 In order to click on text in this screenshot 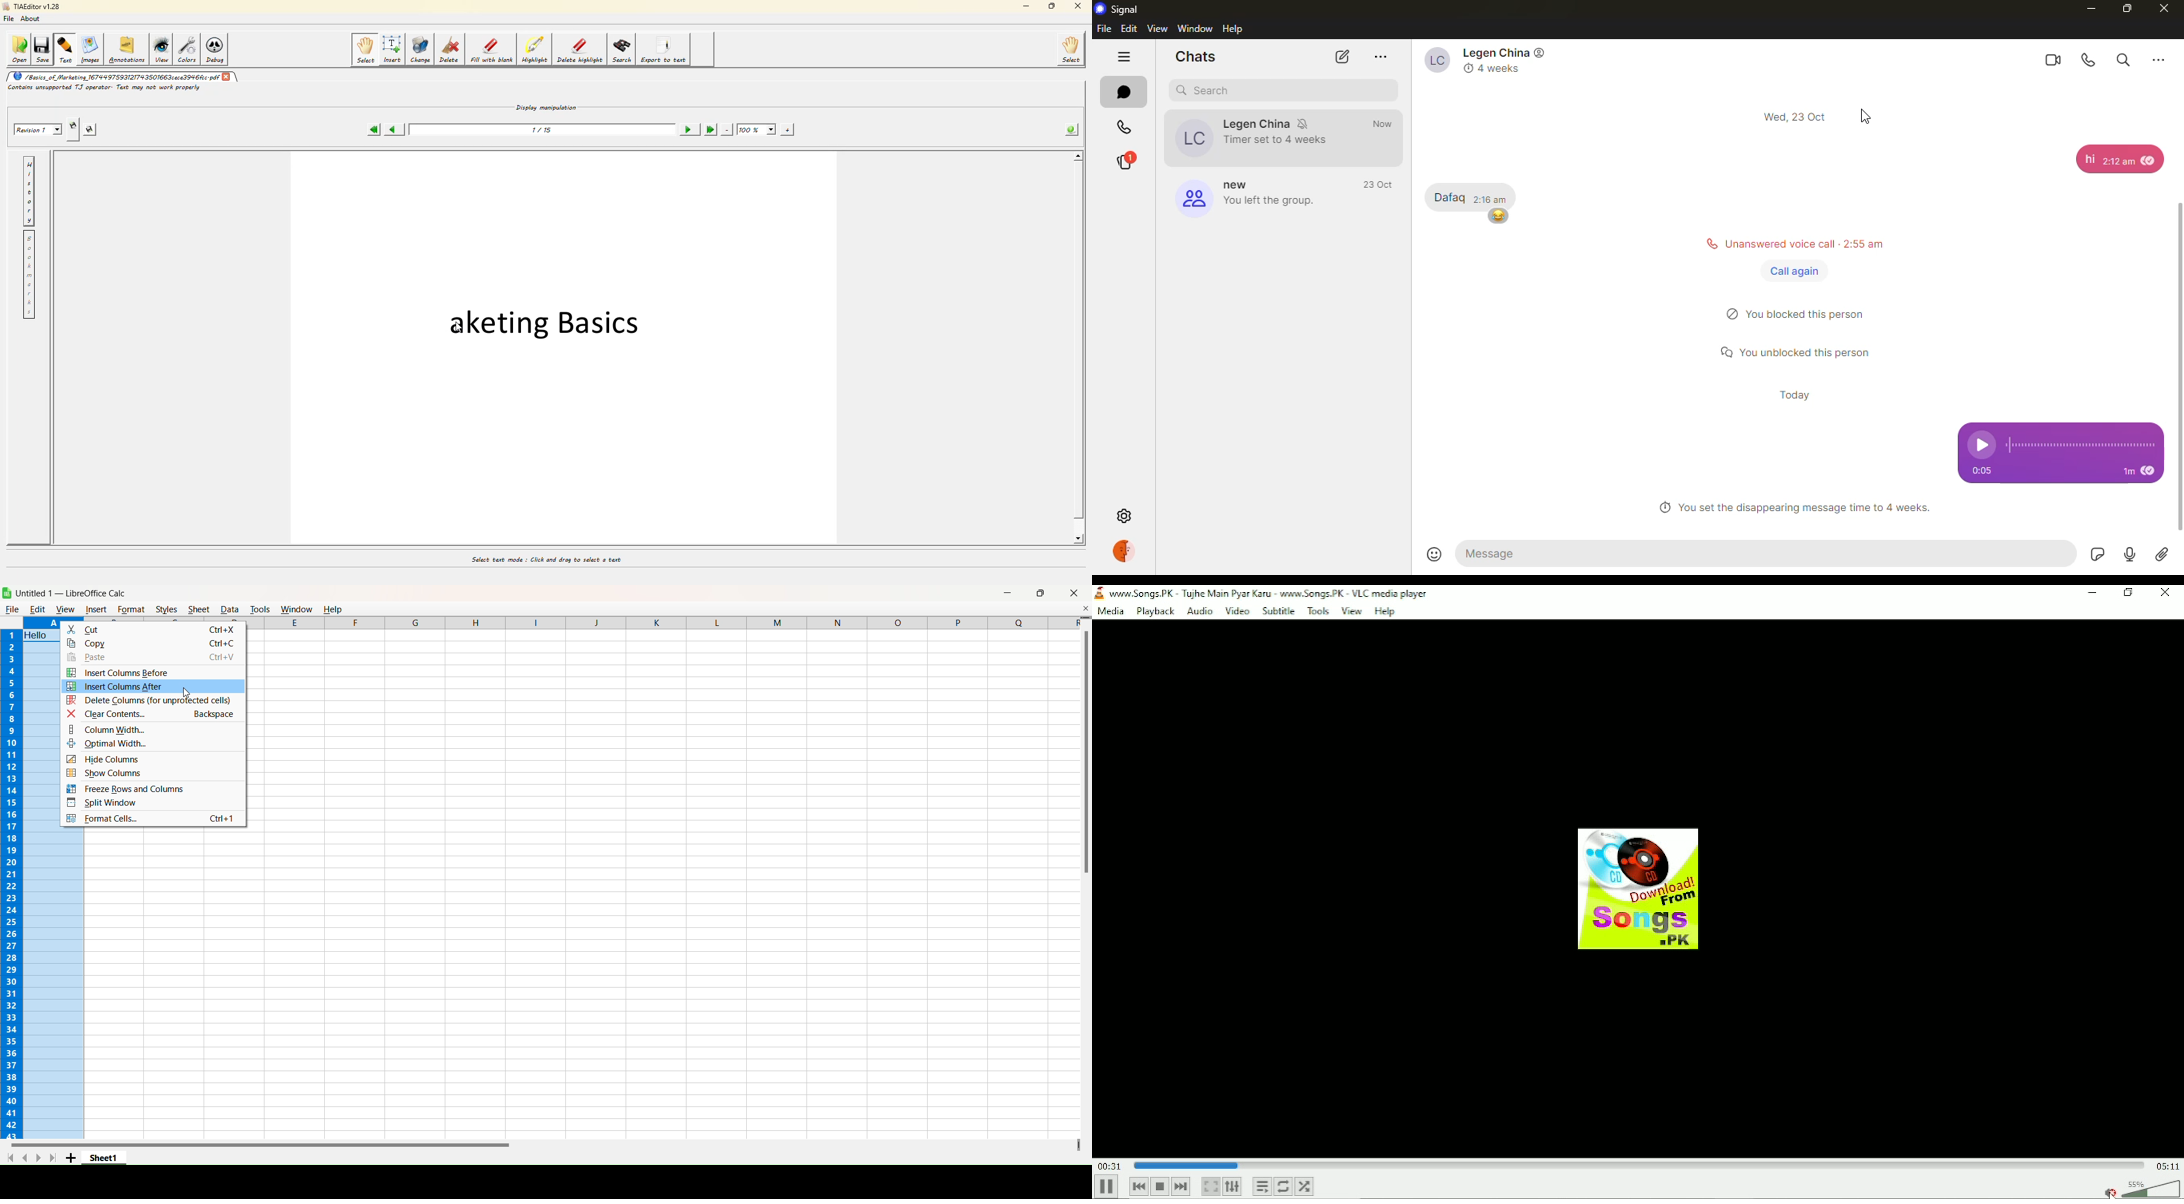, I will do `click(540, 332)`.